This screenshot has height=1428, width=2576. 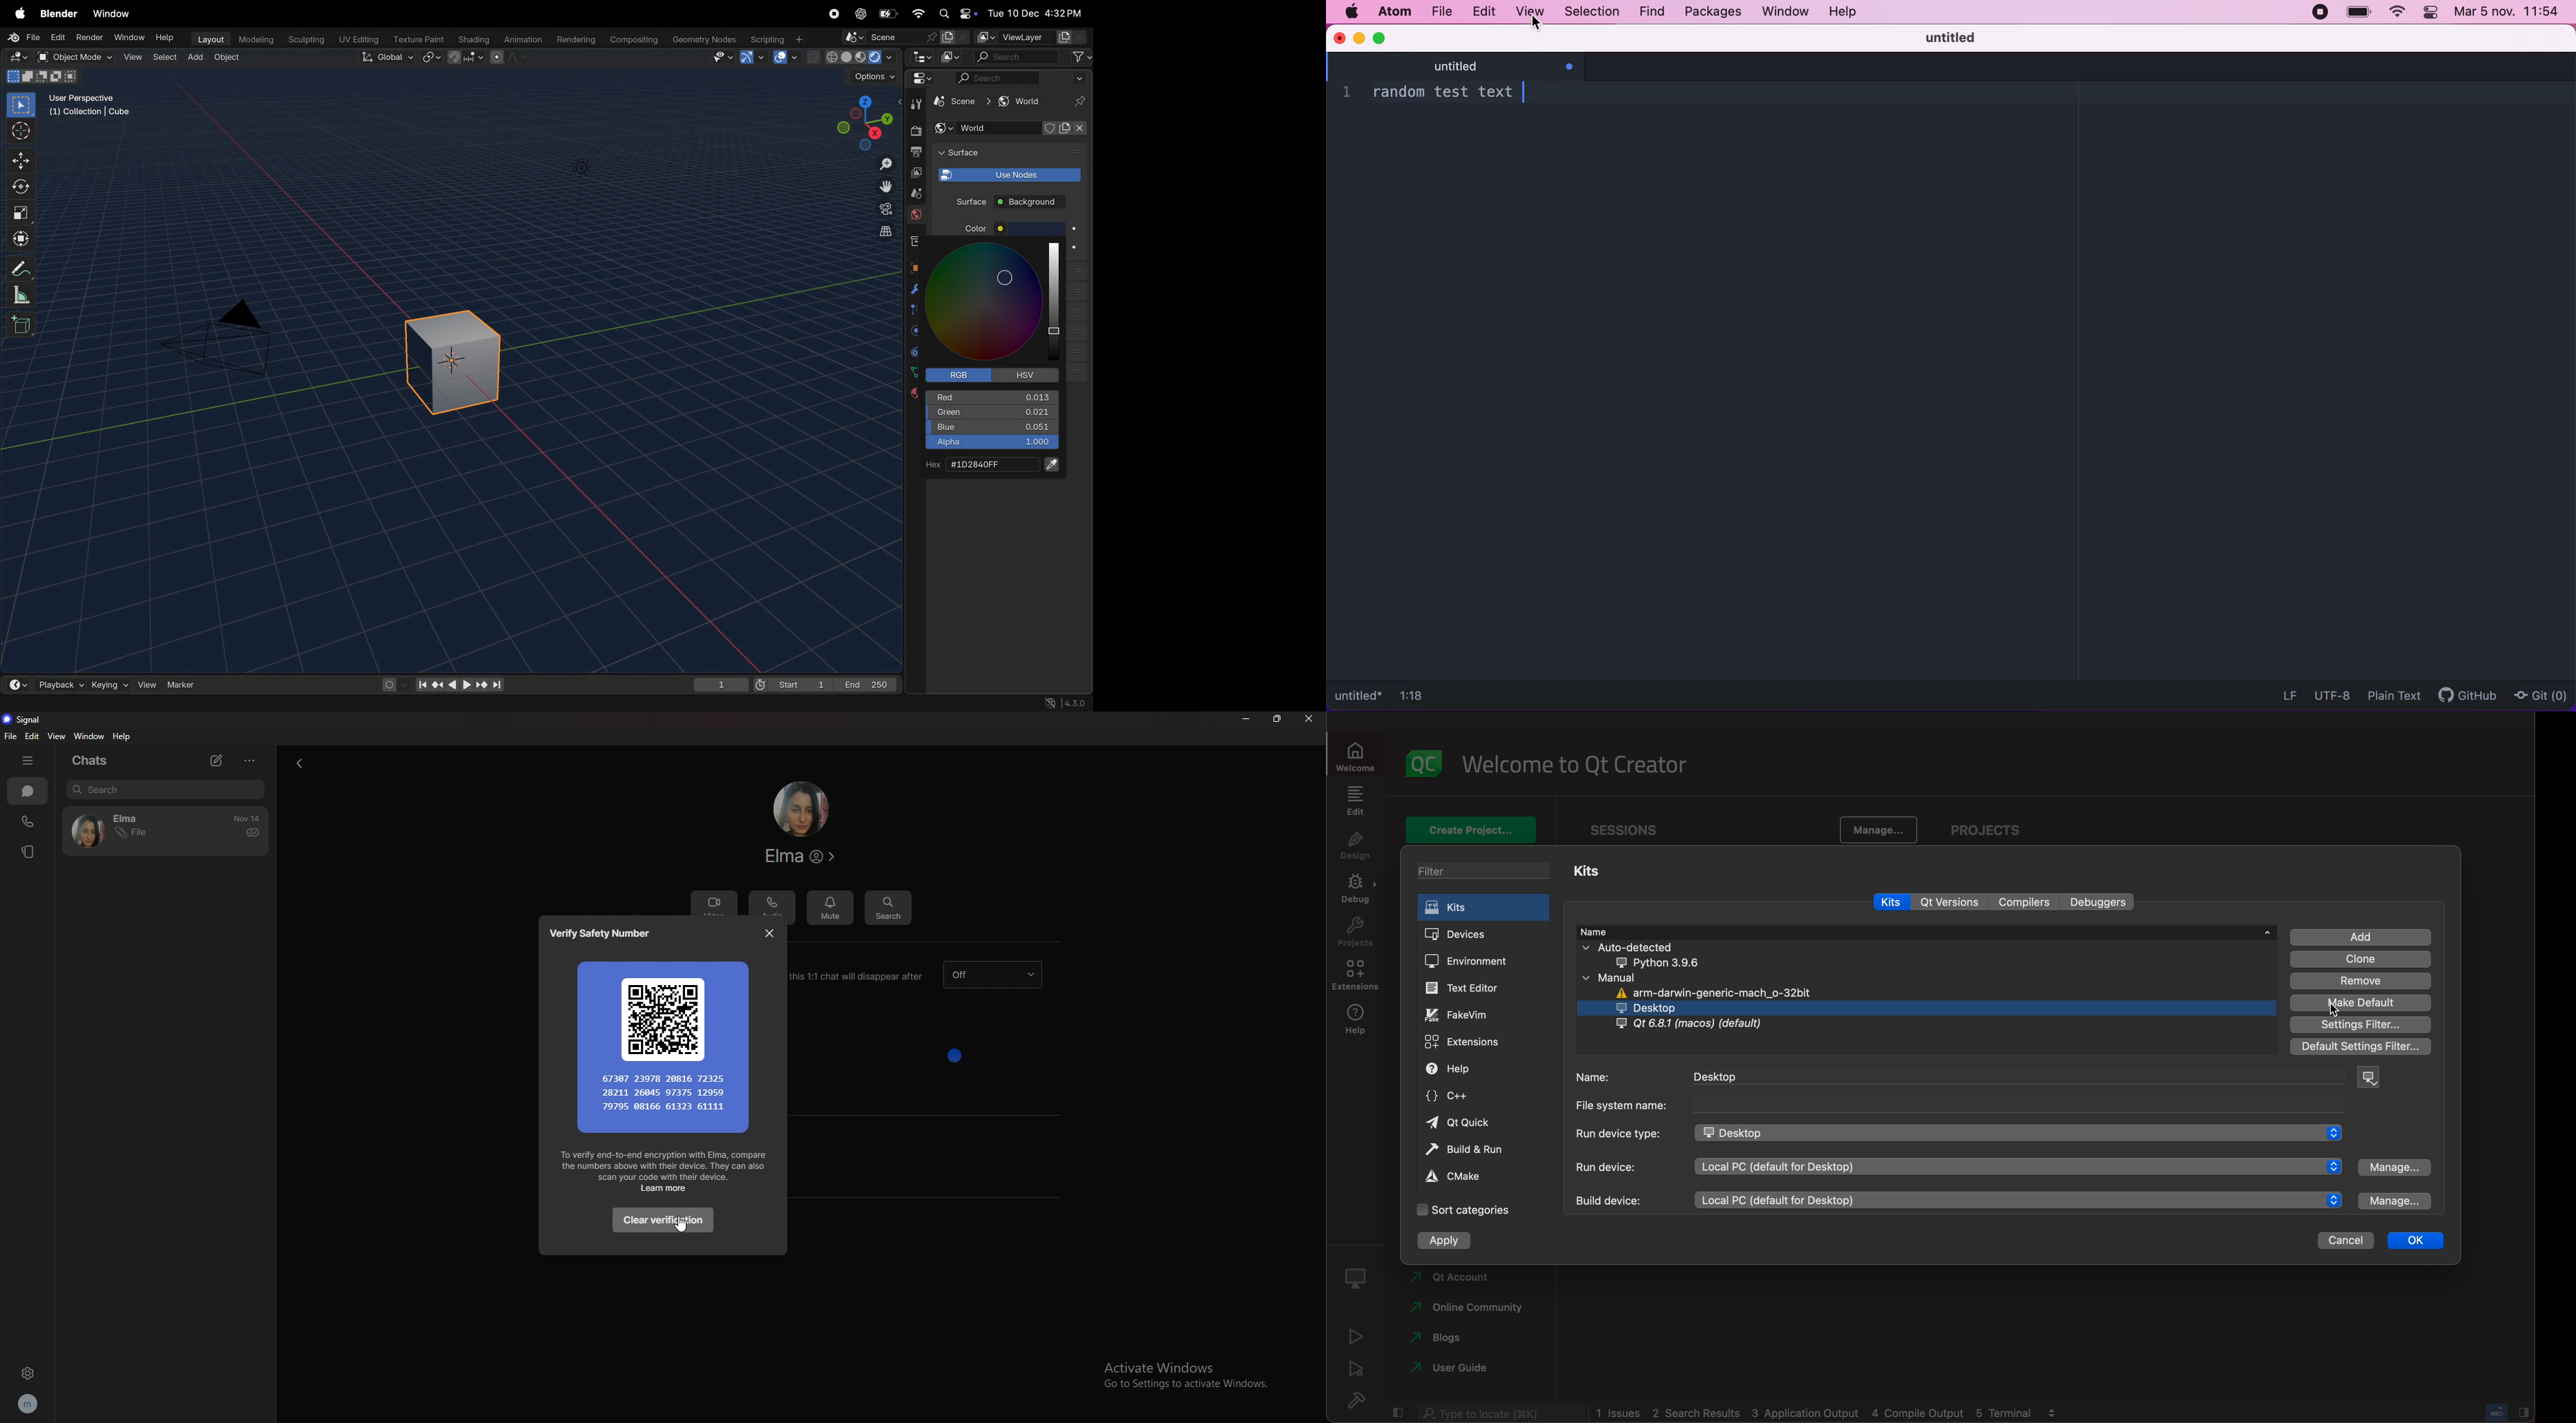 What do you see at coordinates (30, 1404) in the screenshot?
I see `profile` at bounding box center [30, 1404].